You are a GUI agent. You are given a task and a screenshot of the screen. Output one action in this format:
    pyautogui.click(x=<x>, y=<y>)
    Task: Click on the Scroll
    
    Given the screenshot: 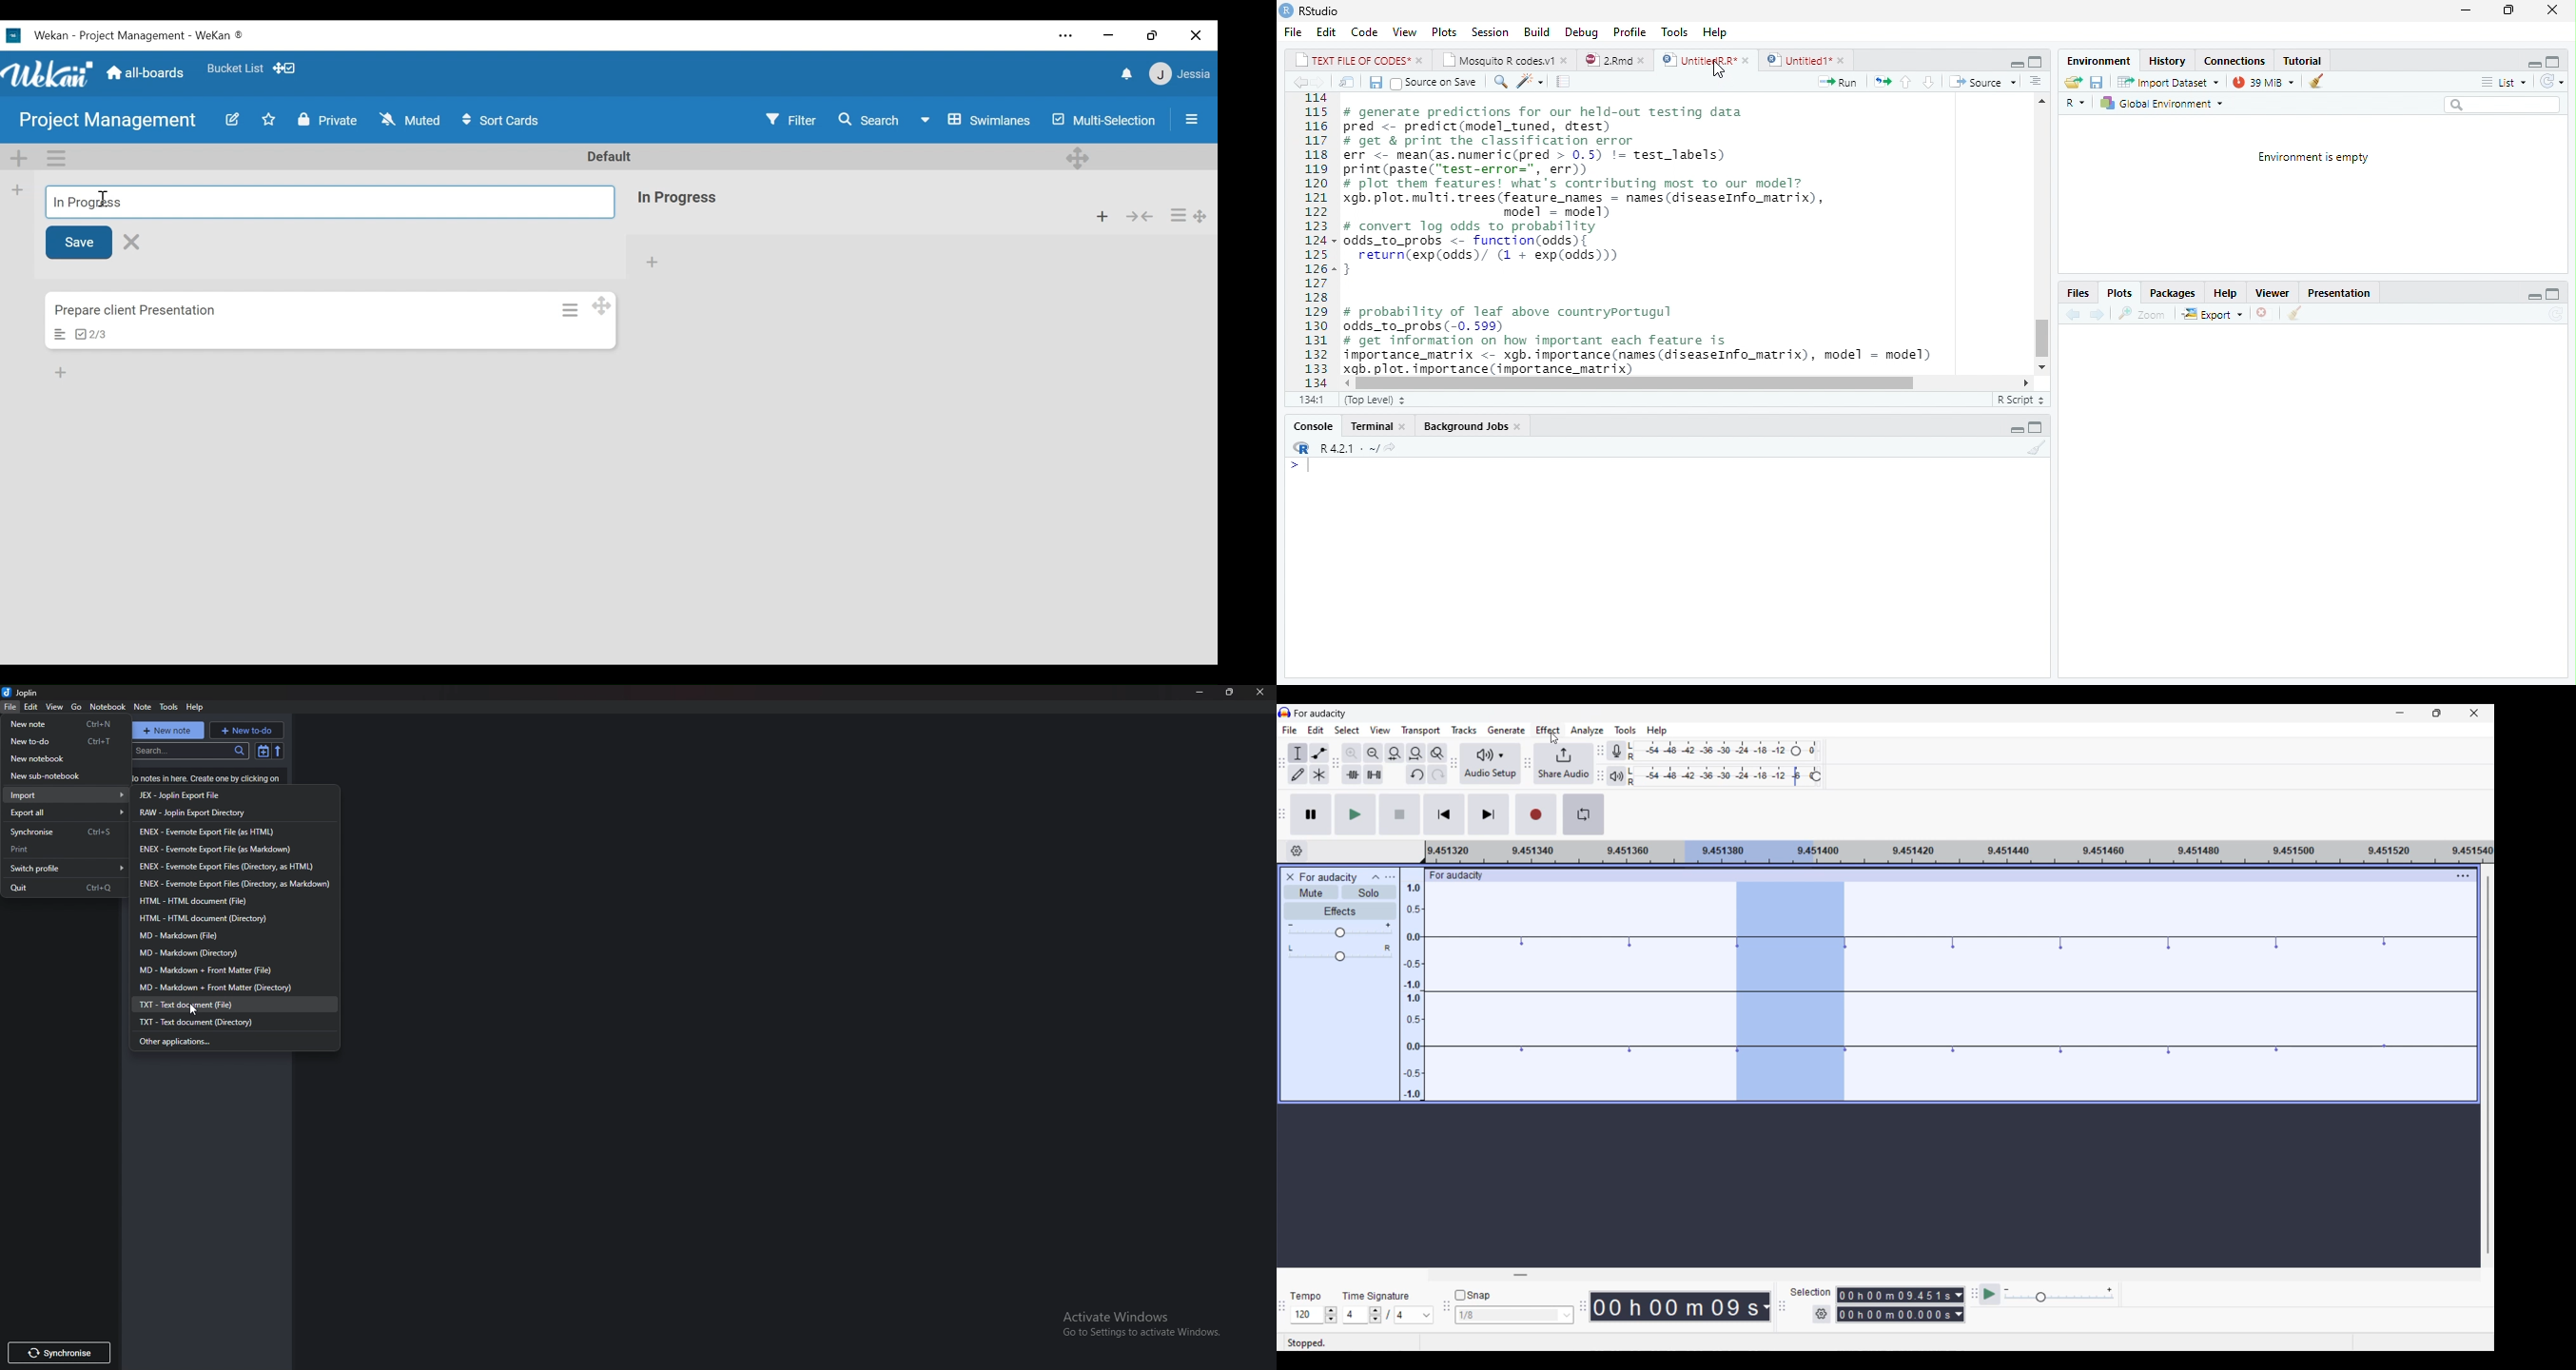 What is the action you would take?
    pyautogui.click(x=2042, y=233)
    